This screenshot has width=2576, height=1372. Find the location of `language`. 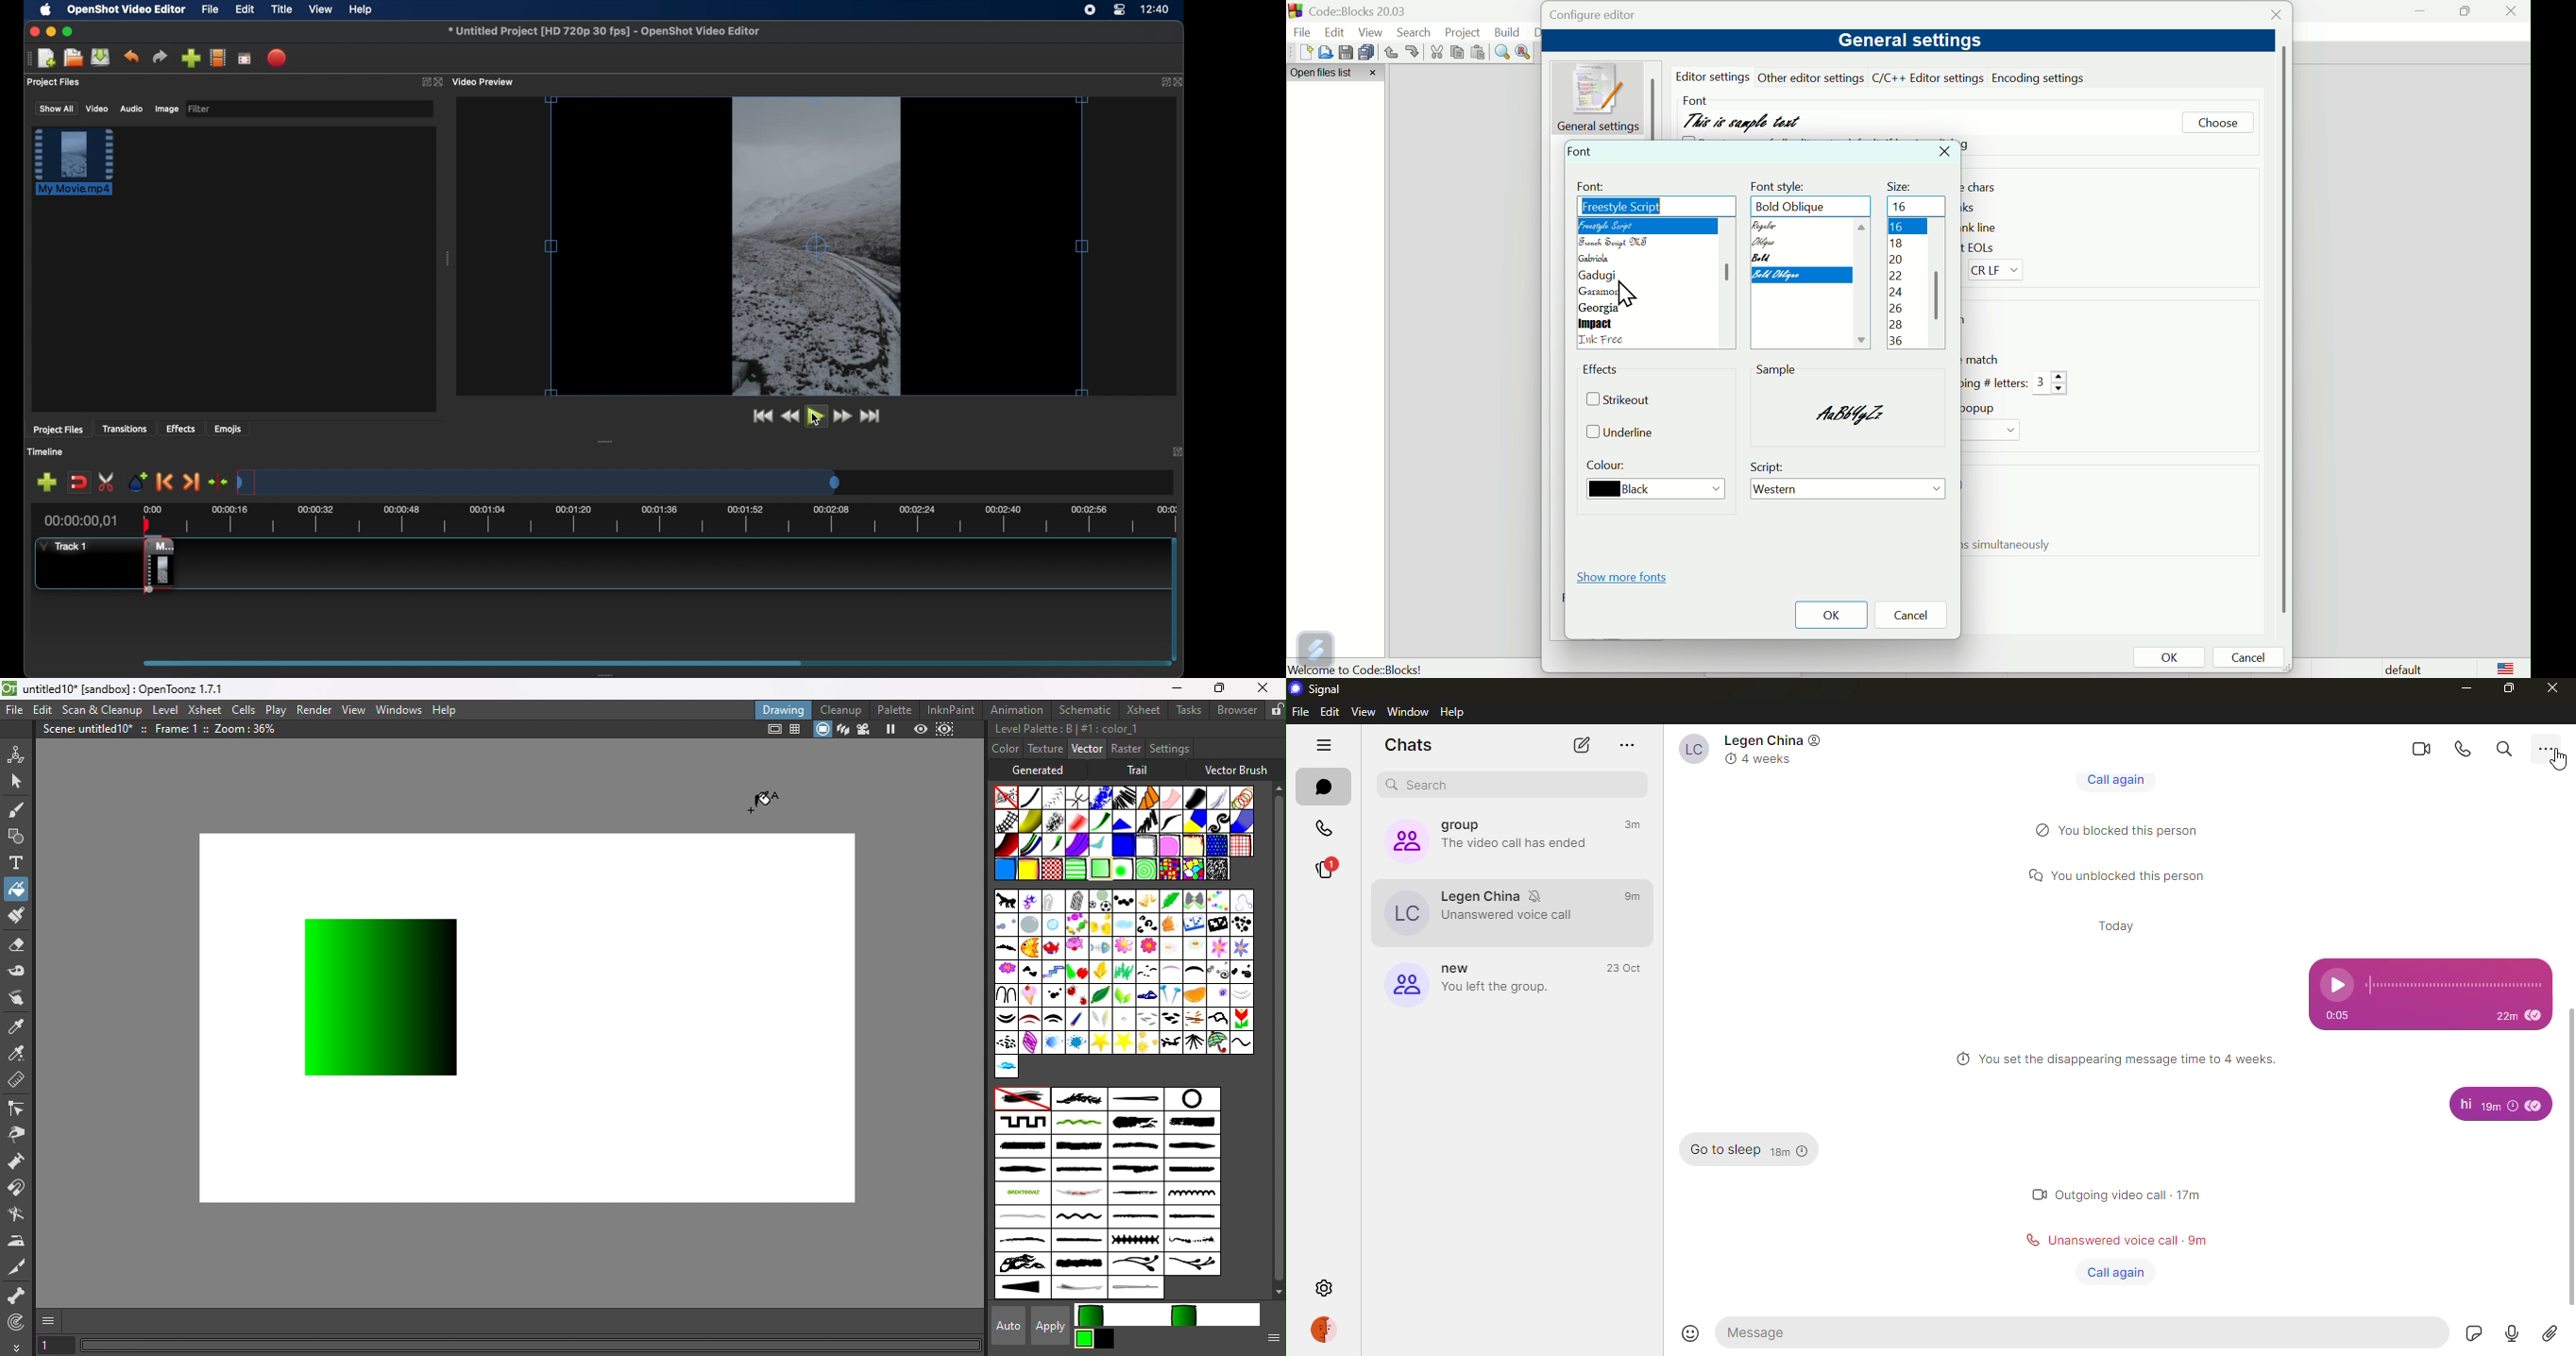

language is located at coordinates (1605, 341).